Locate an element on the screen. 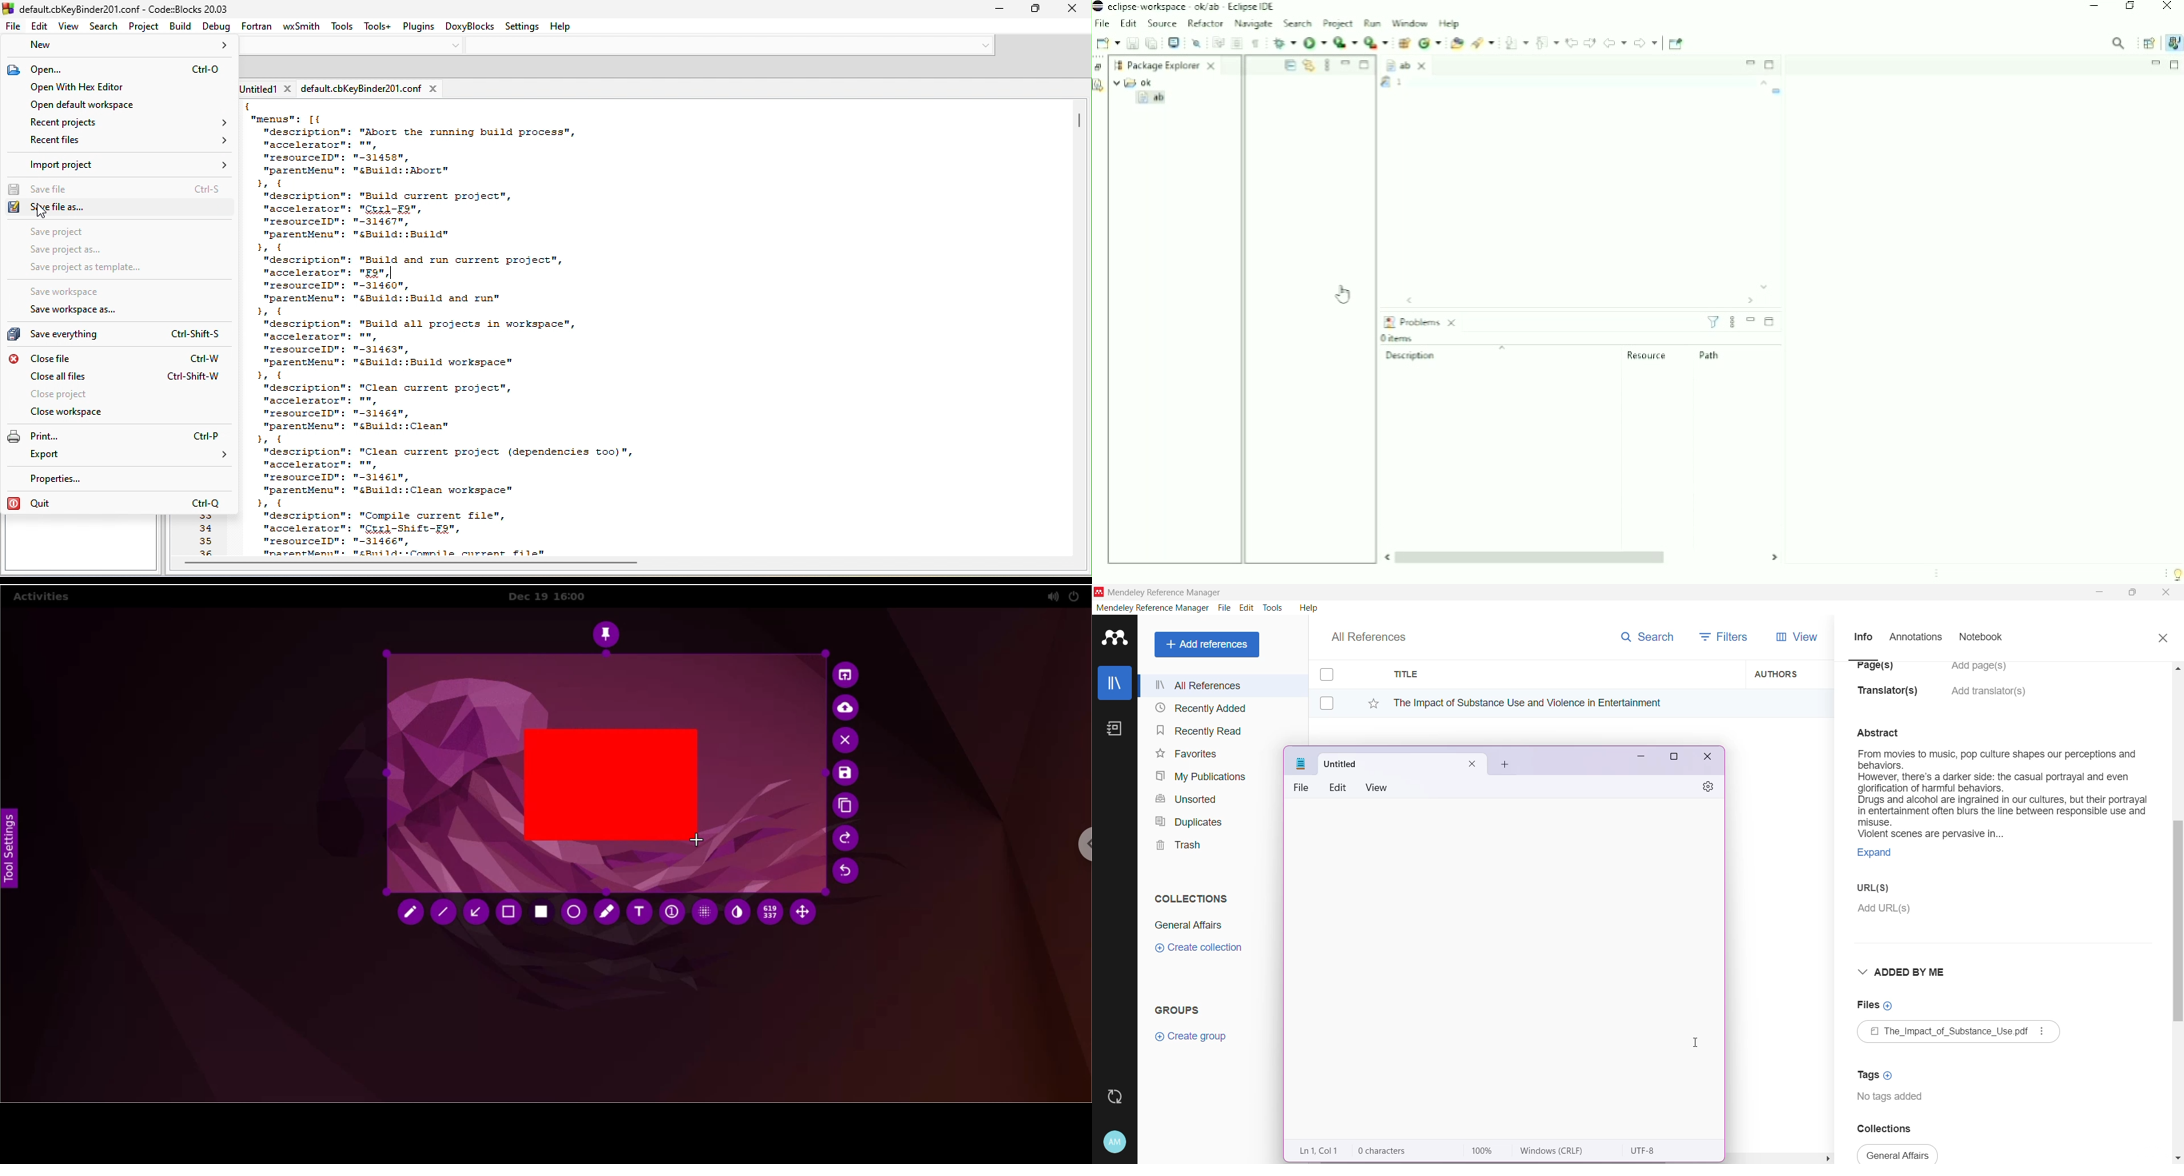 The height and width of the screenshot is (1176, 2184). Open Perspective is located at coordinates (2147, 42).